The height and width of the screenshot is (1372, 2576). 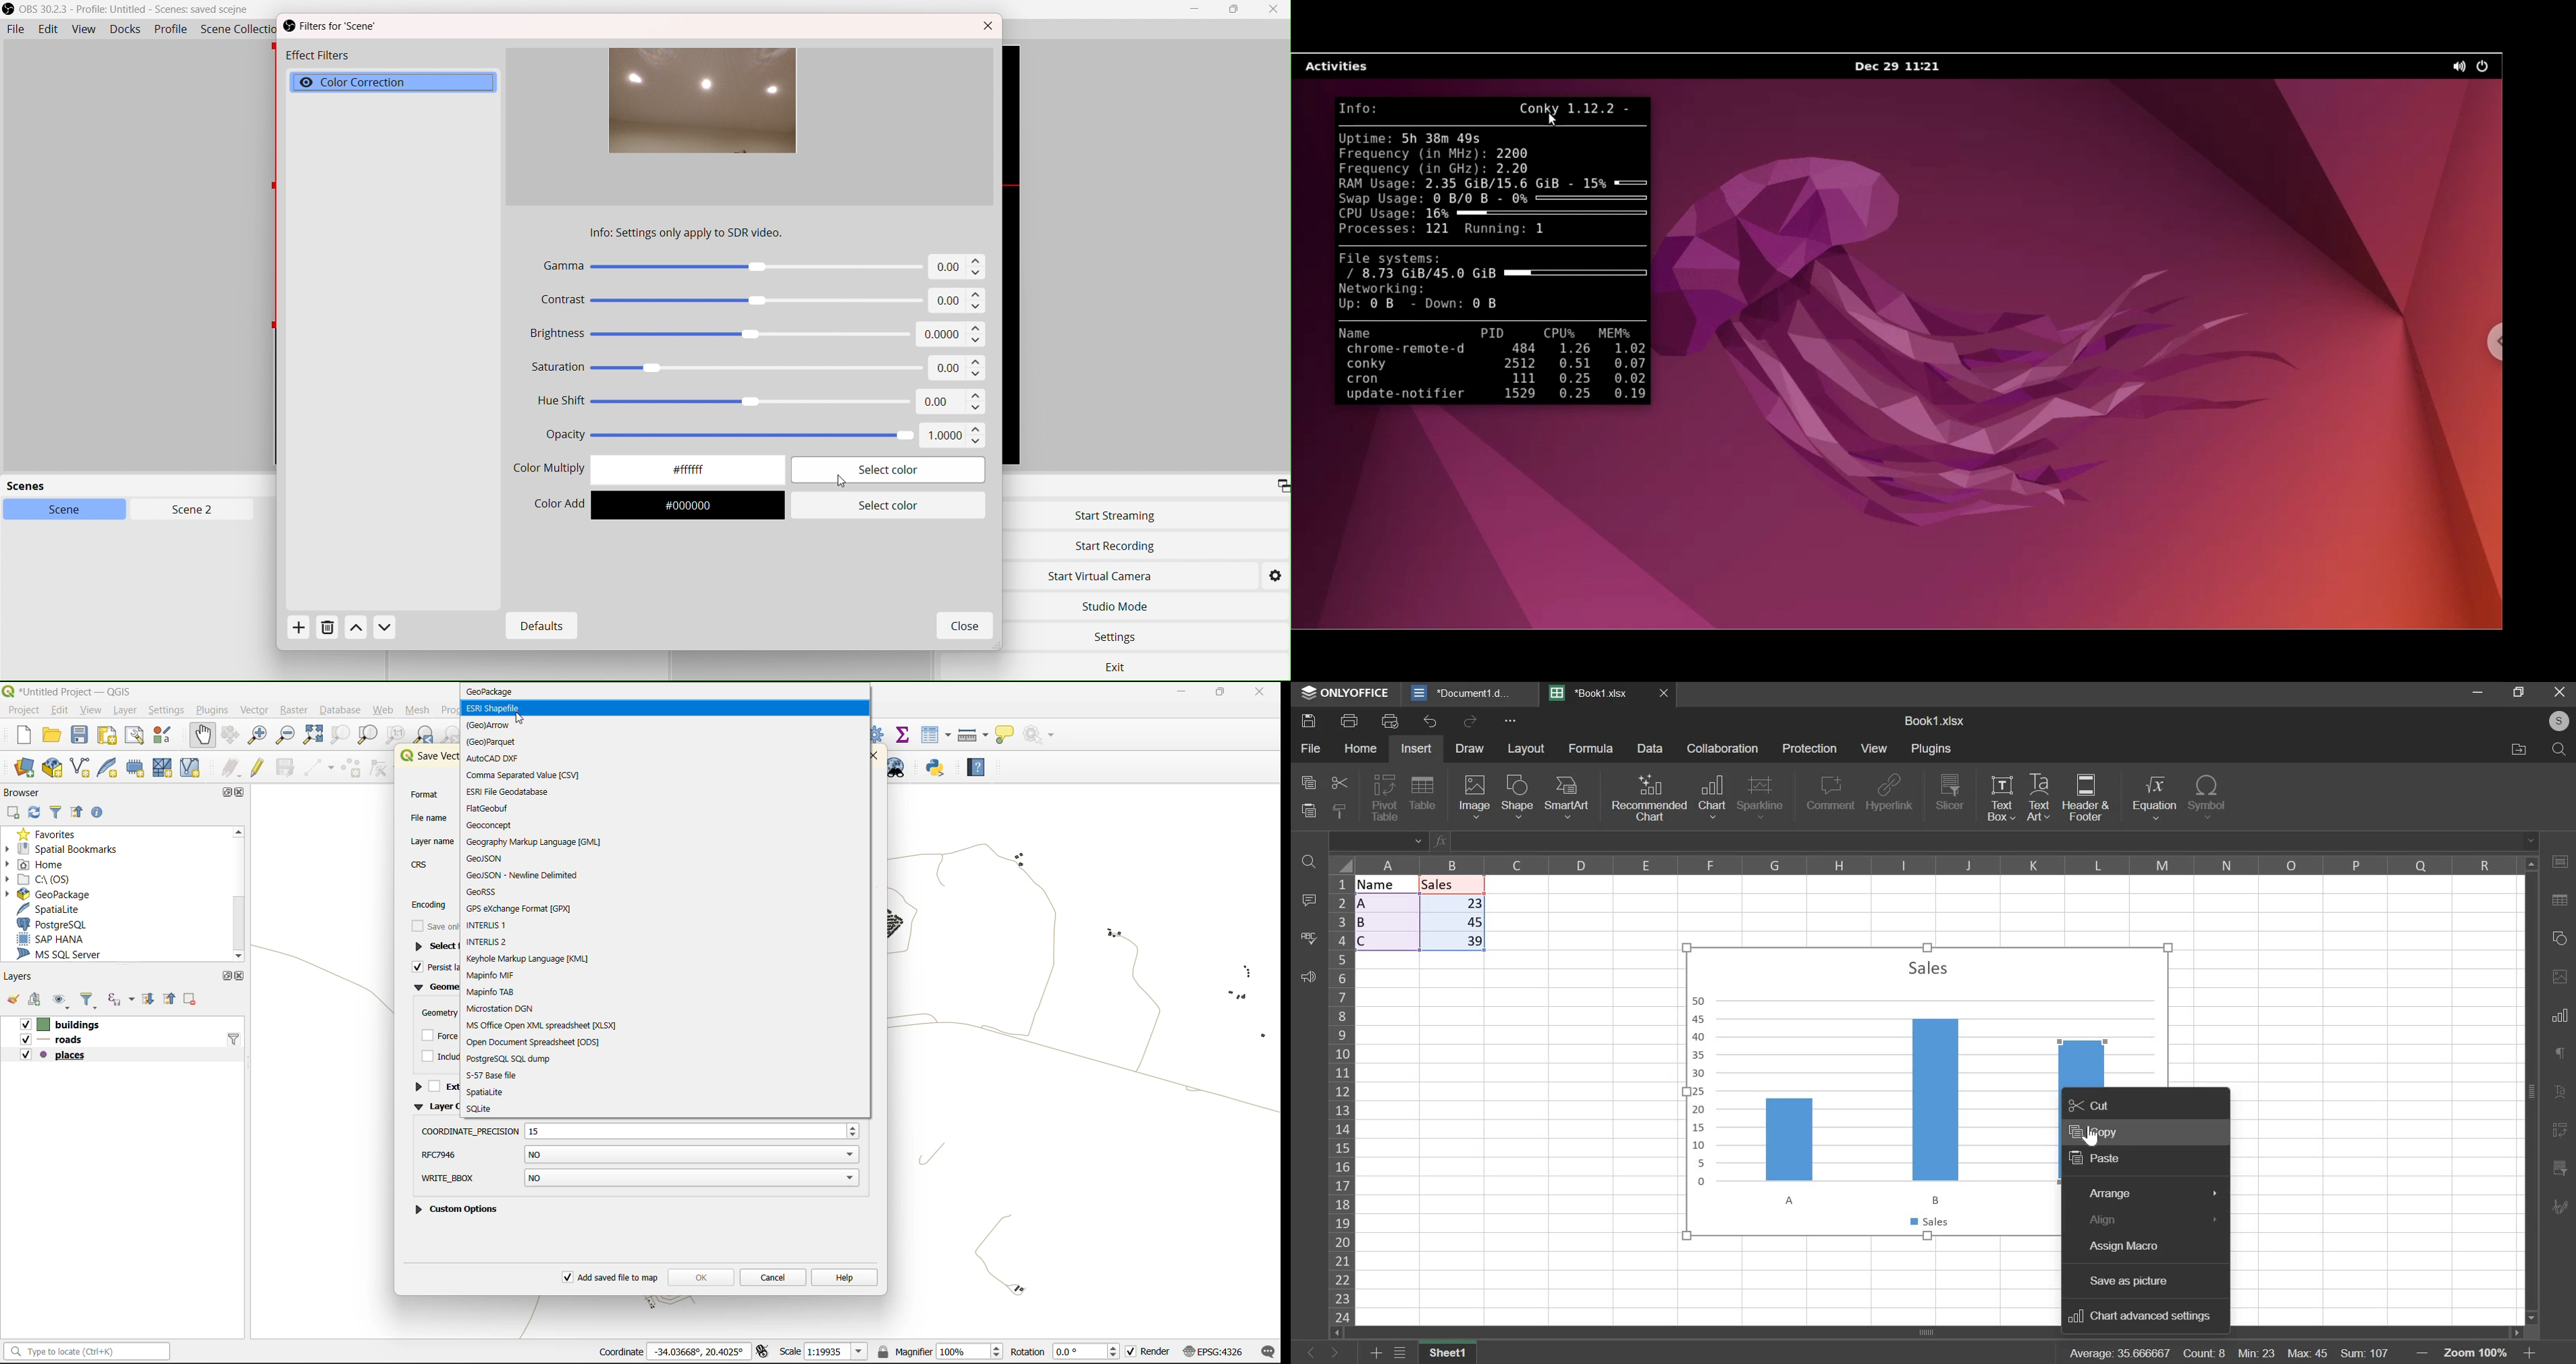 What do you see at coordinates (536, 1043) in the screenshot?
I see `doc spreadsheet` at bounding box center [536, 1043].